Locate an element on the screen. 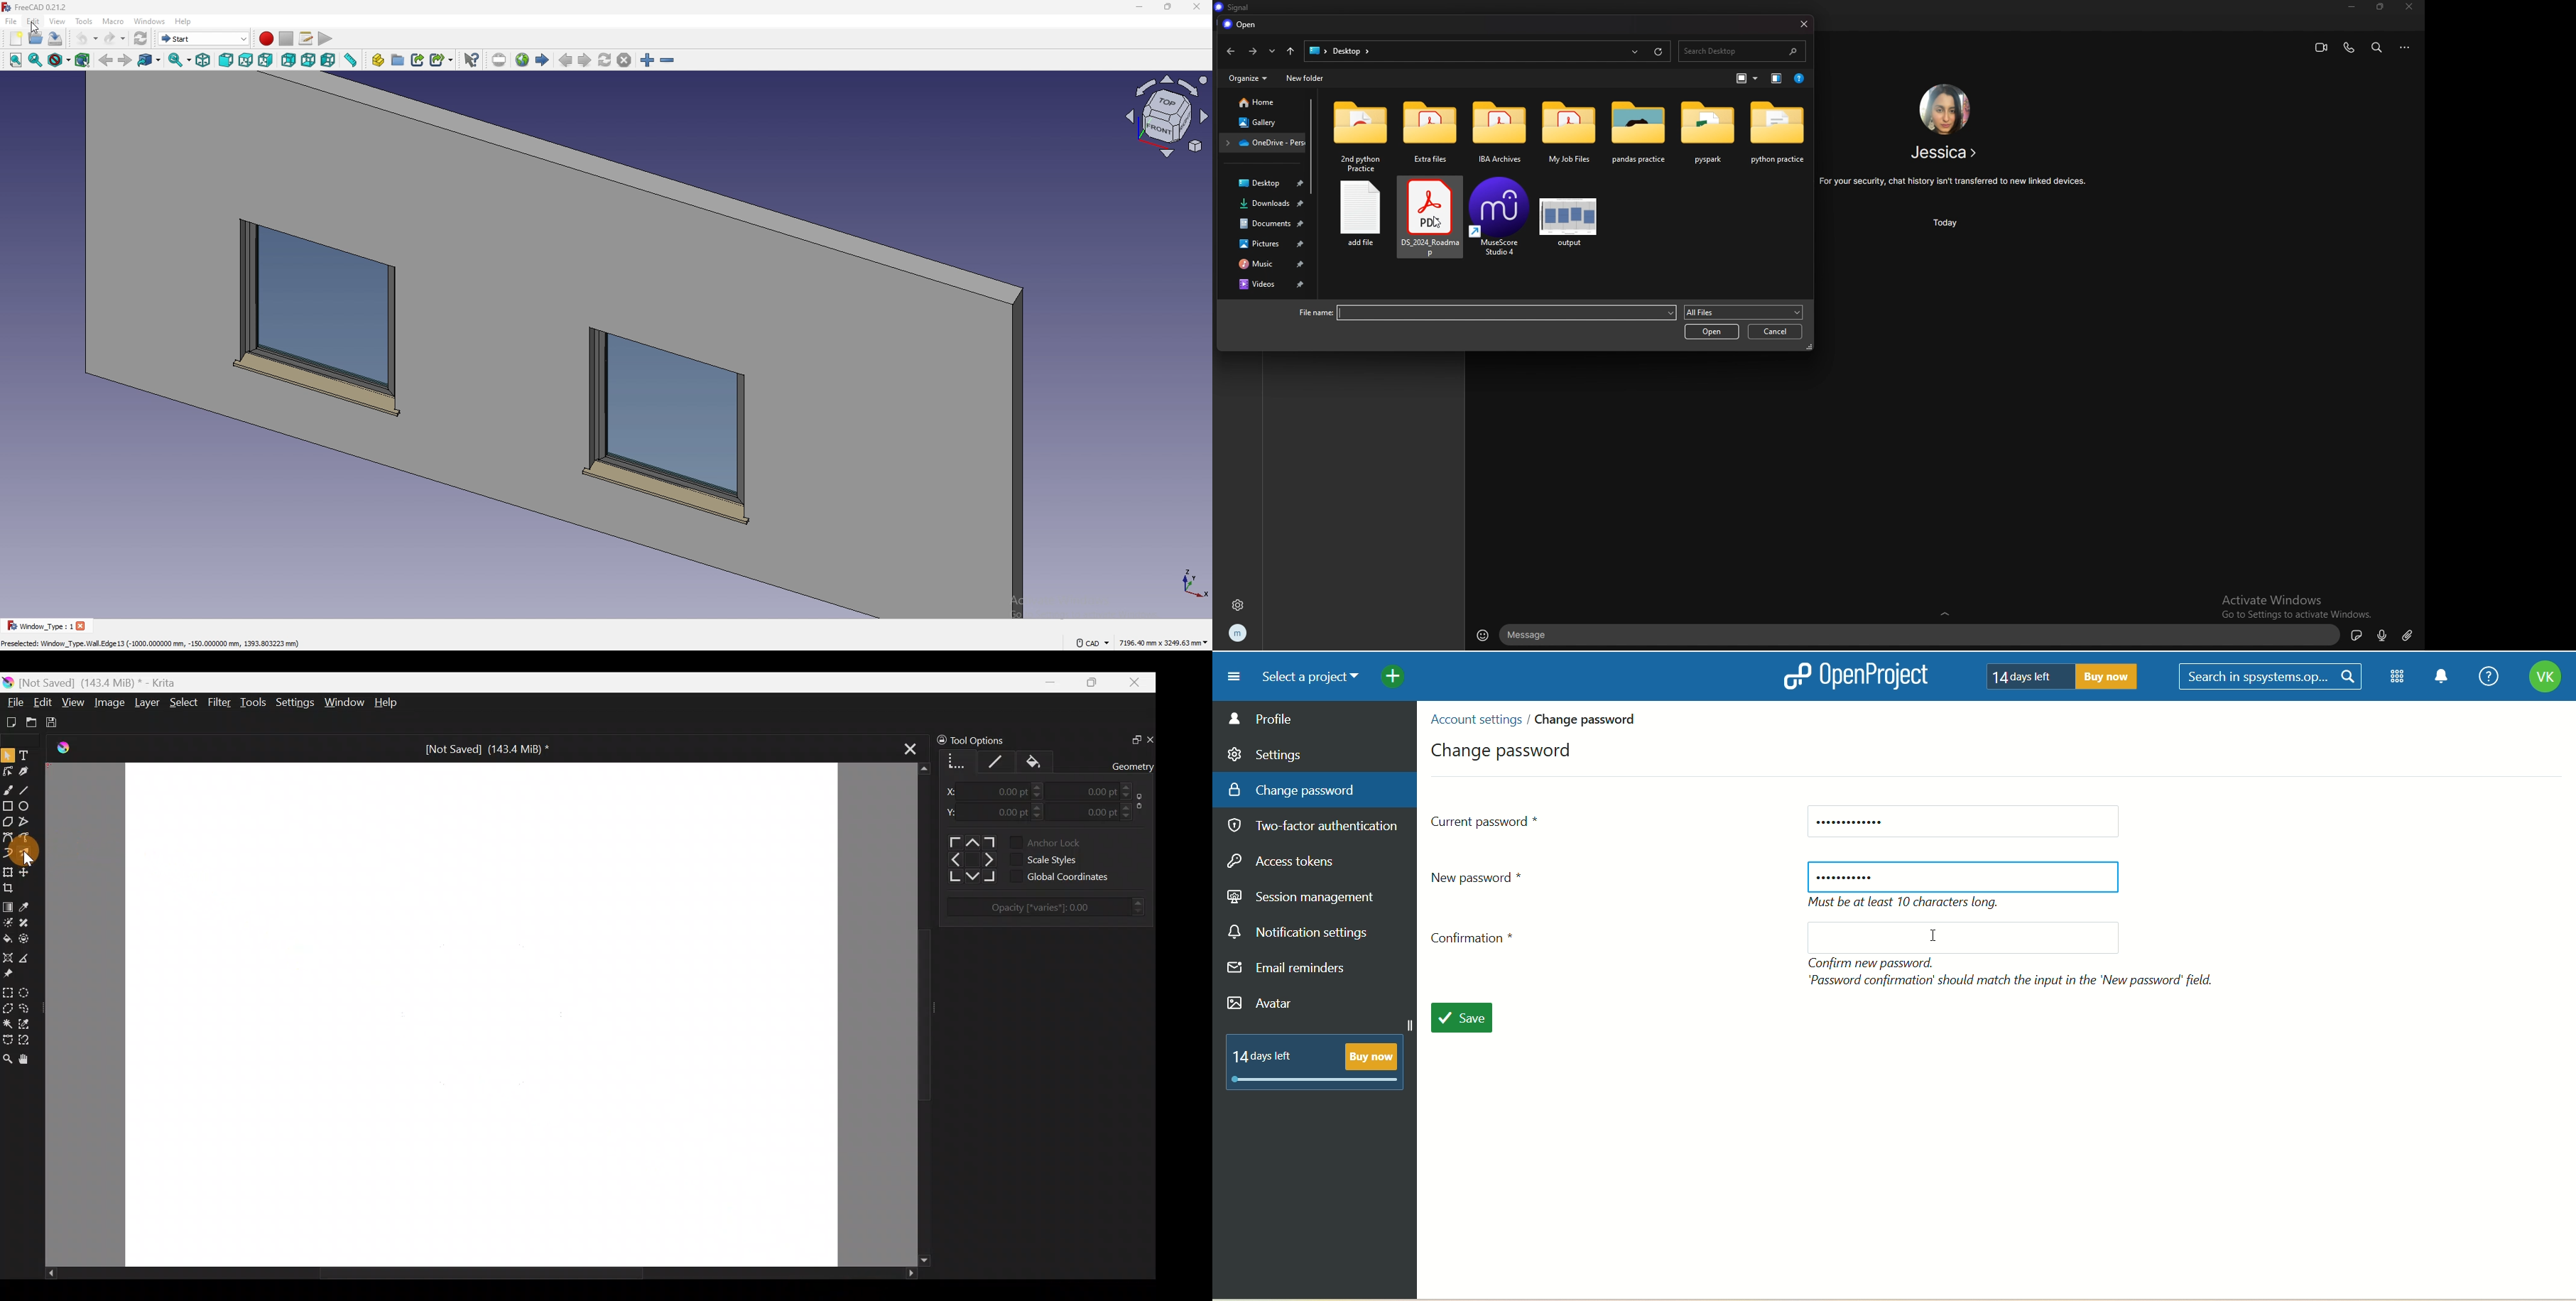 This screenshot has height=1316, width=2576. save is located at coordinates (56, 38).